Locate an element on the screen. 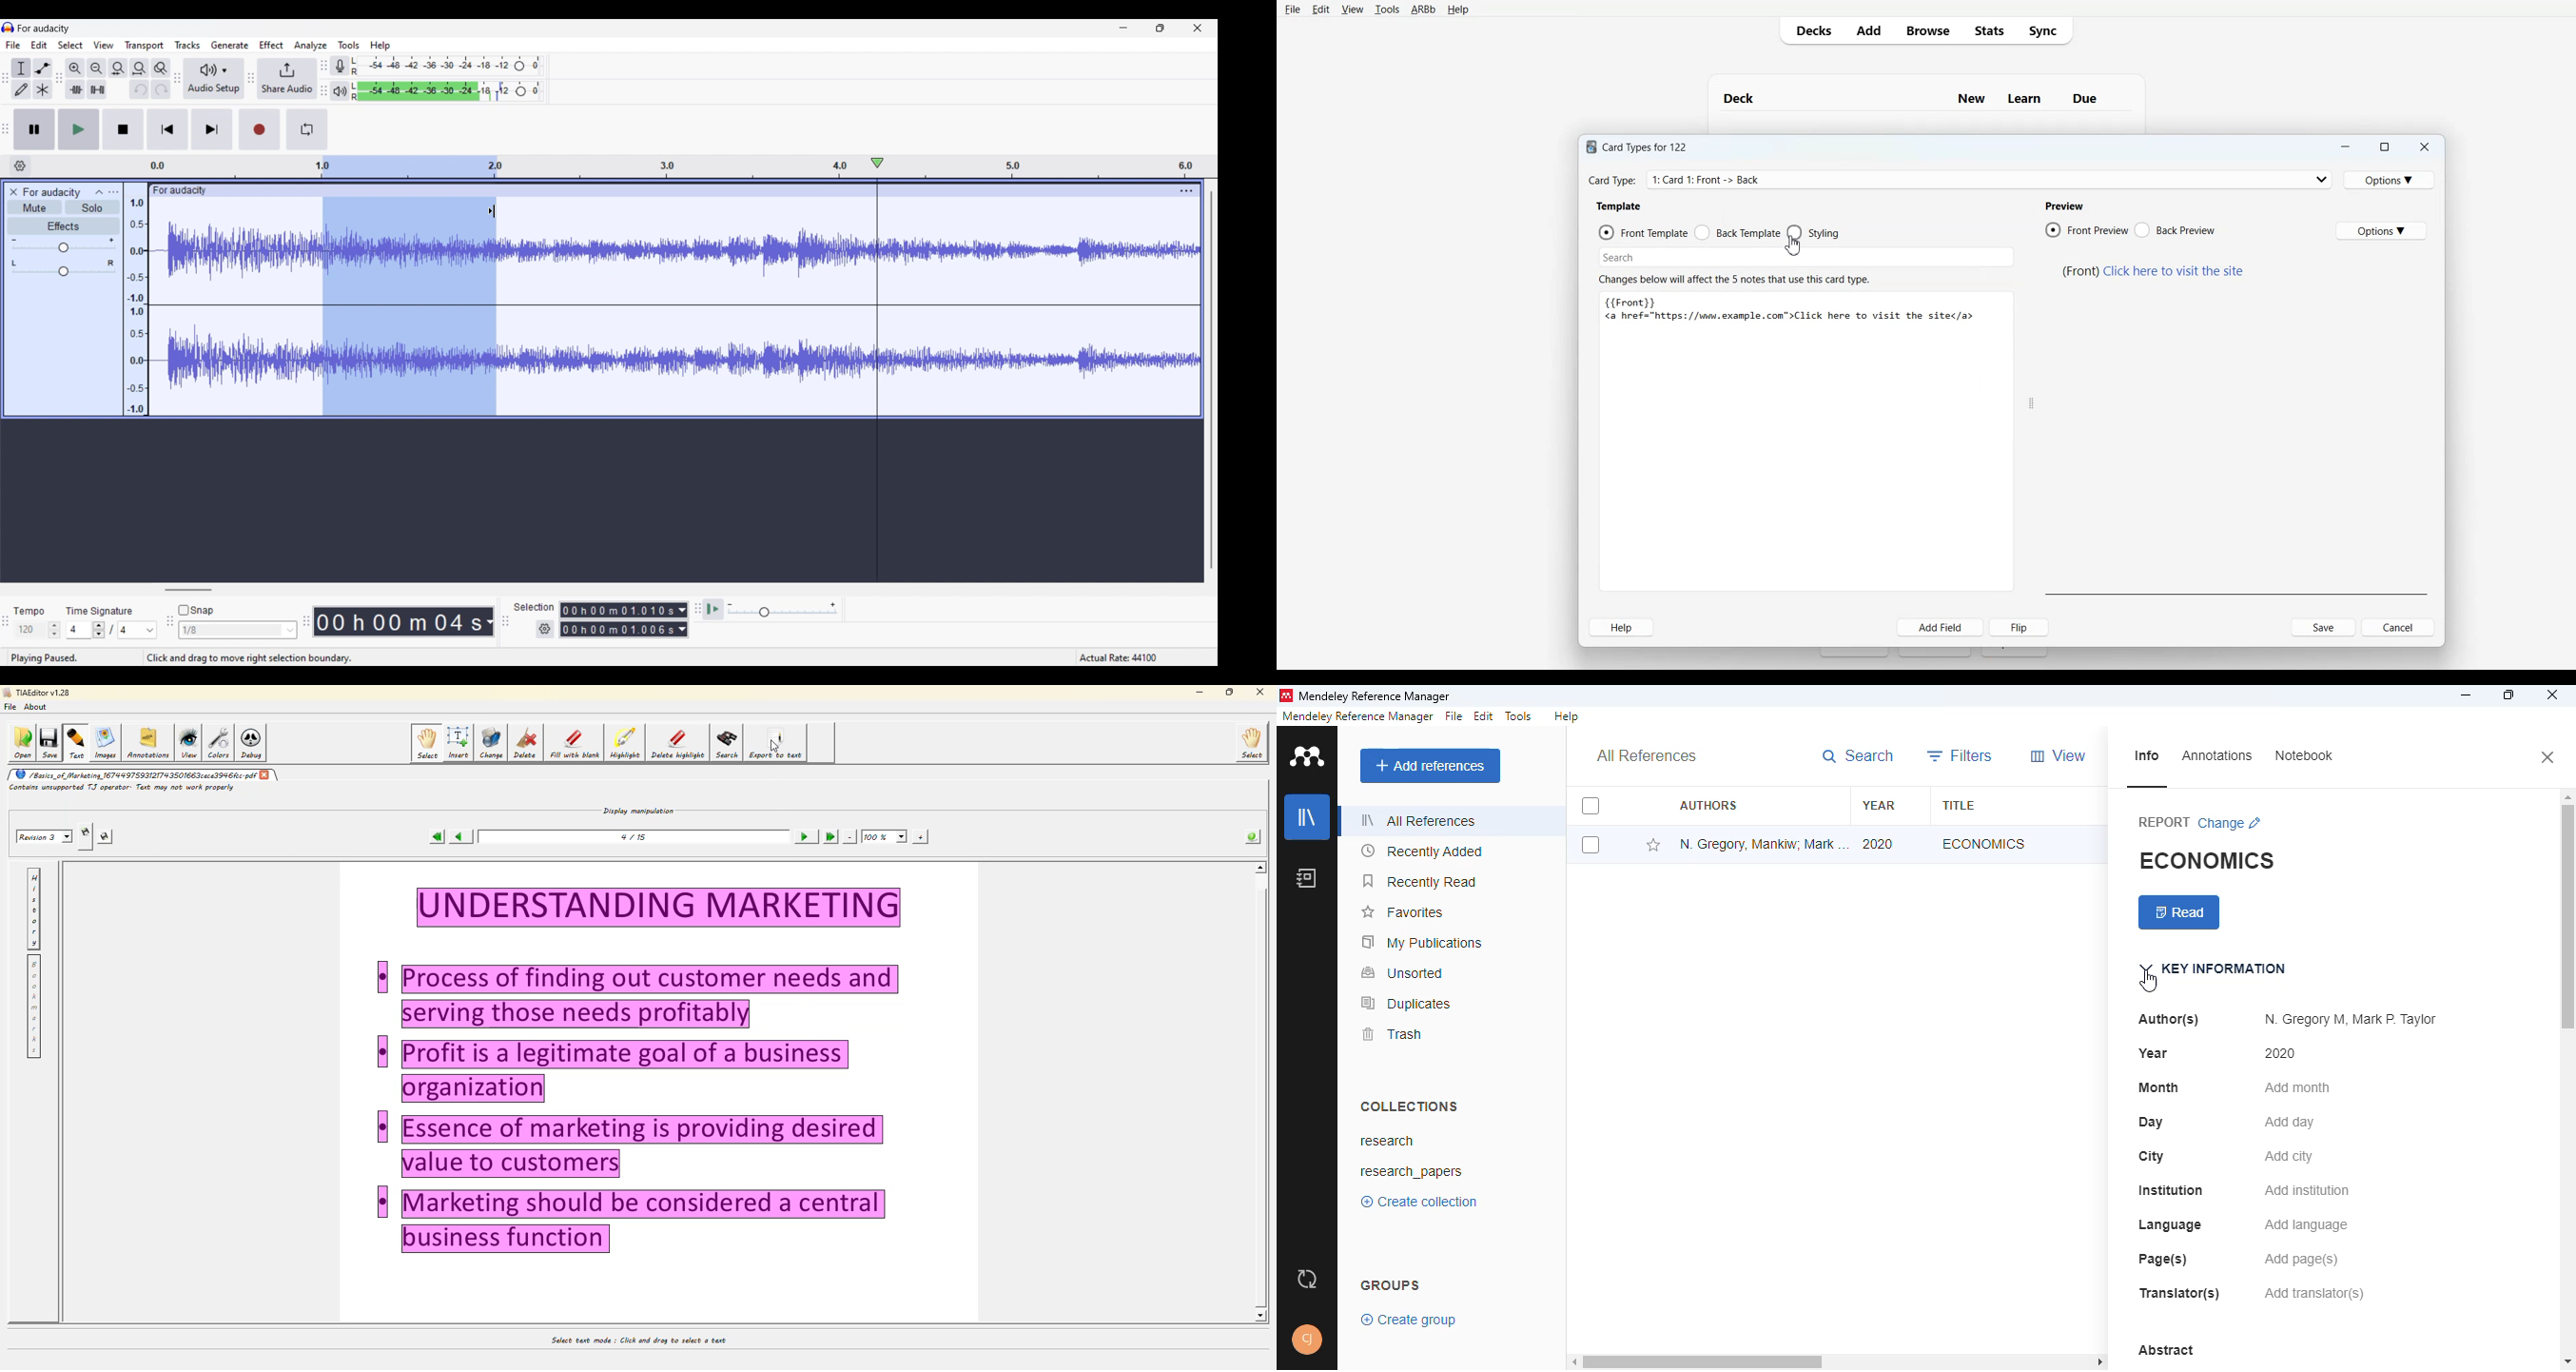 This screenshot has width=2576, height=1372. logo is located at coordinates (1309, 757).